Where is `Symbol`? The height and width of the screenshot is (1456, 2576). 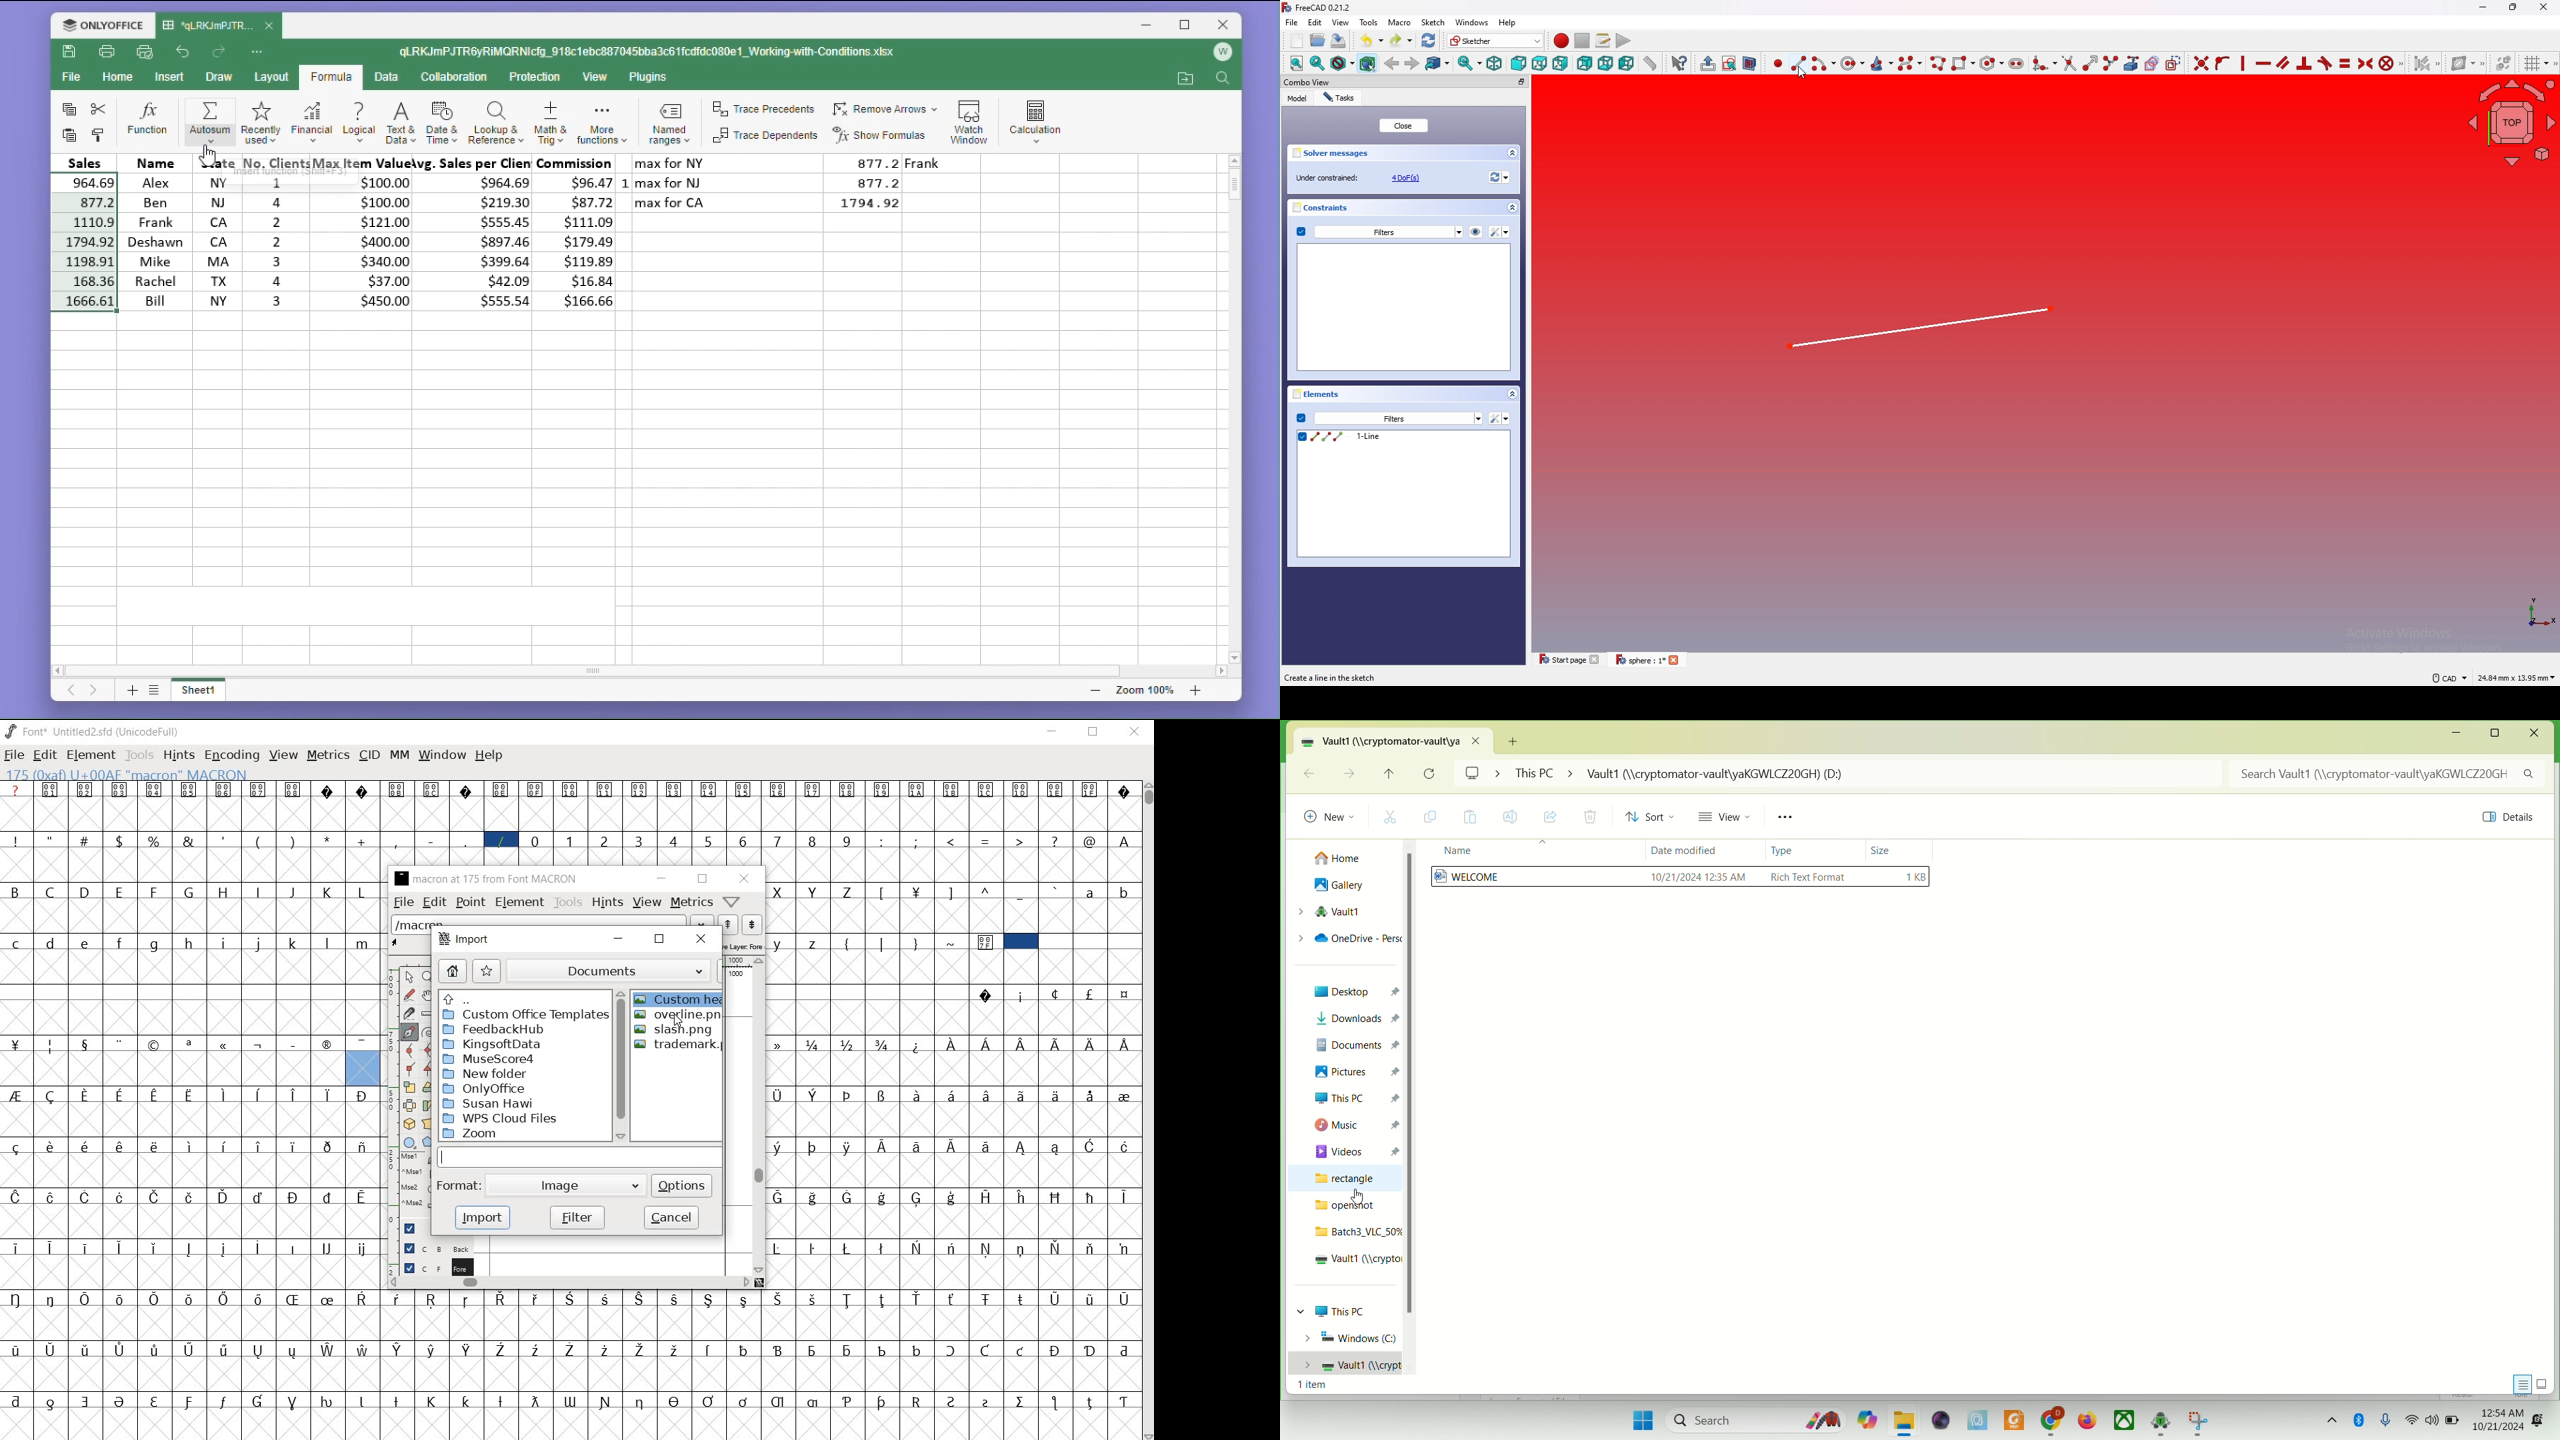
Symbol is located at coordinates (330, 1349).